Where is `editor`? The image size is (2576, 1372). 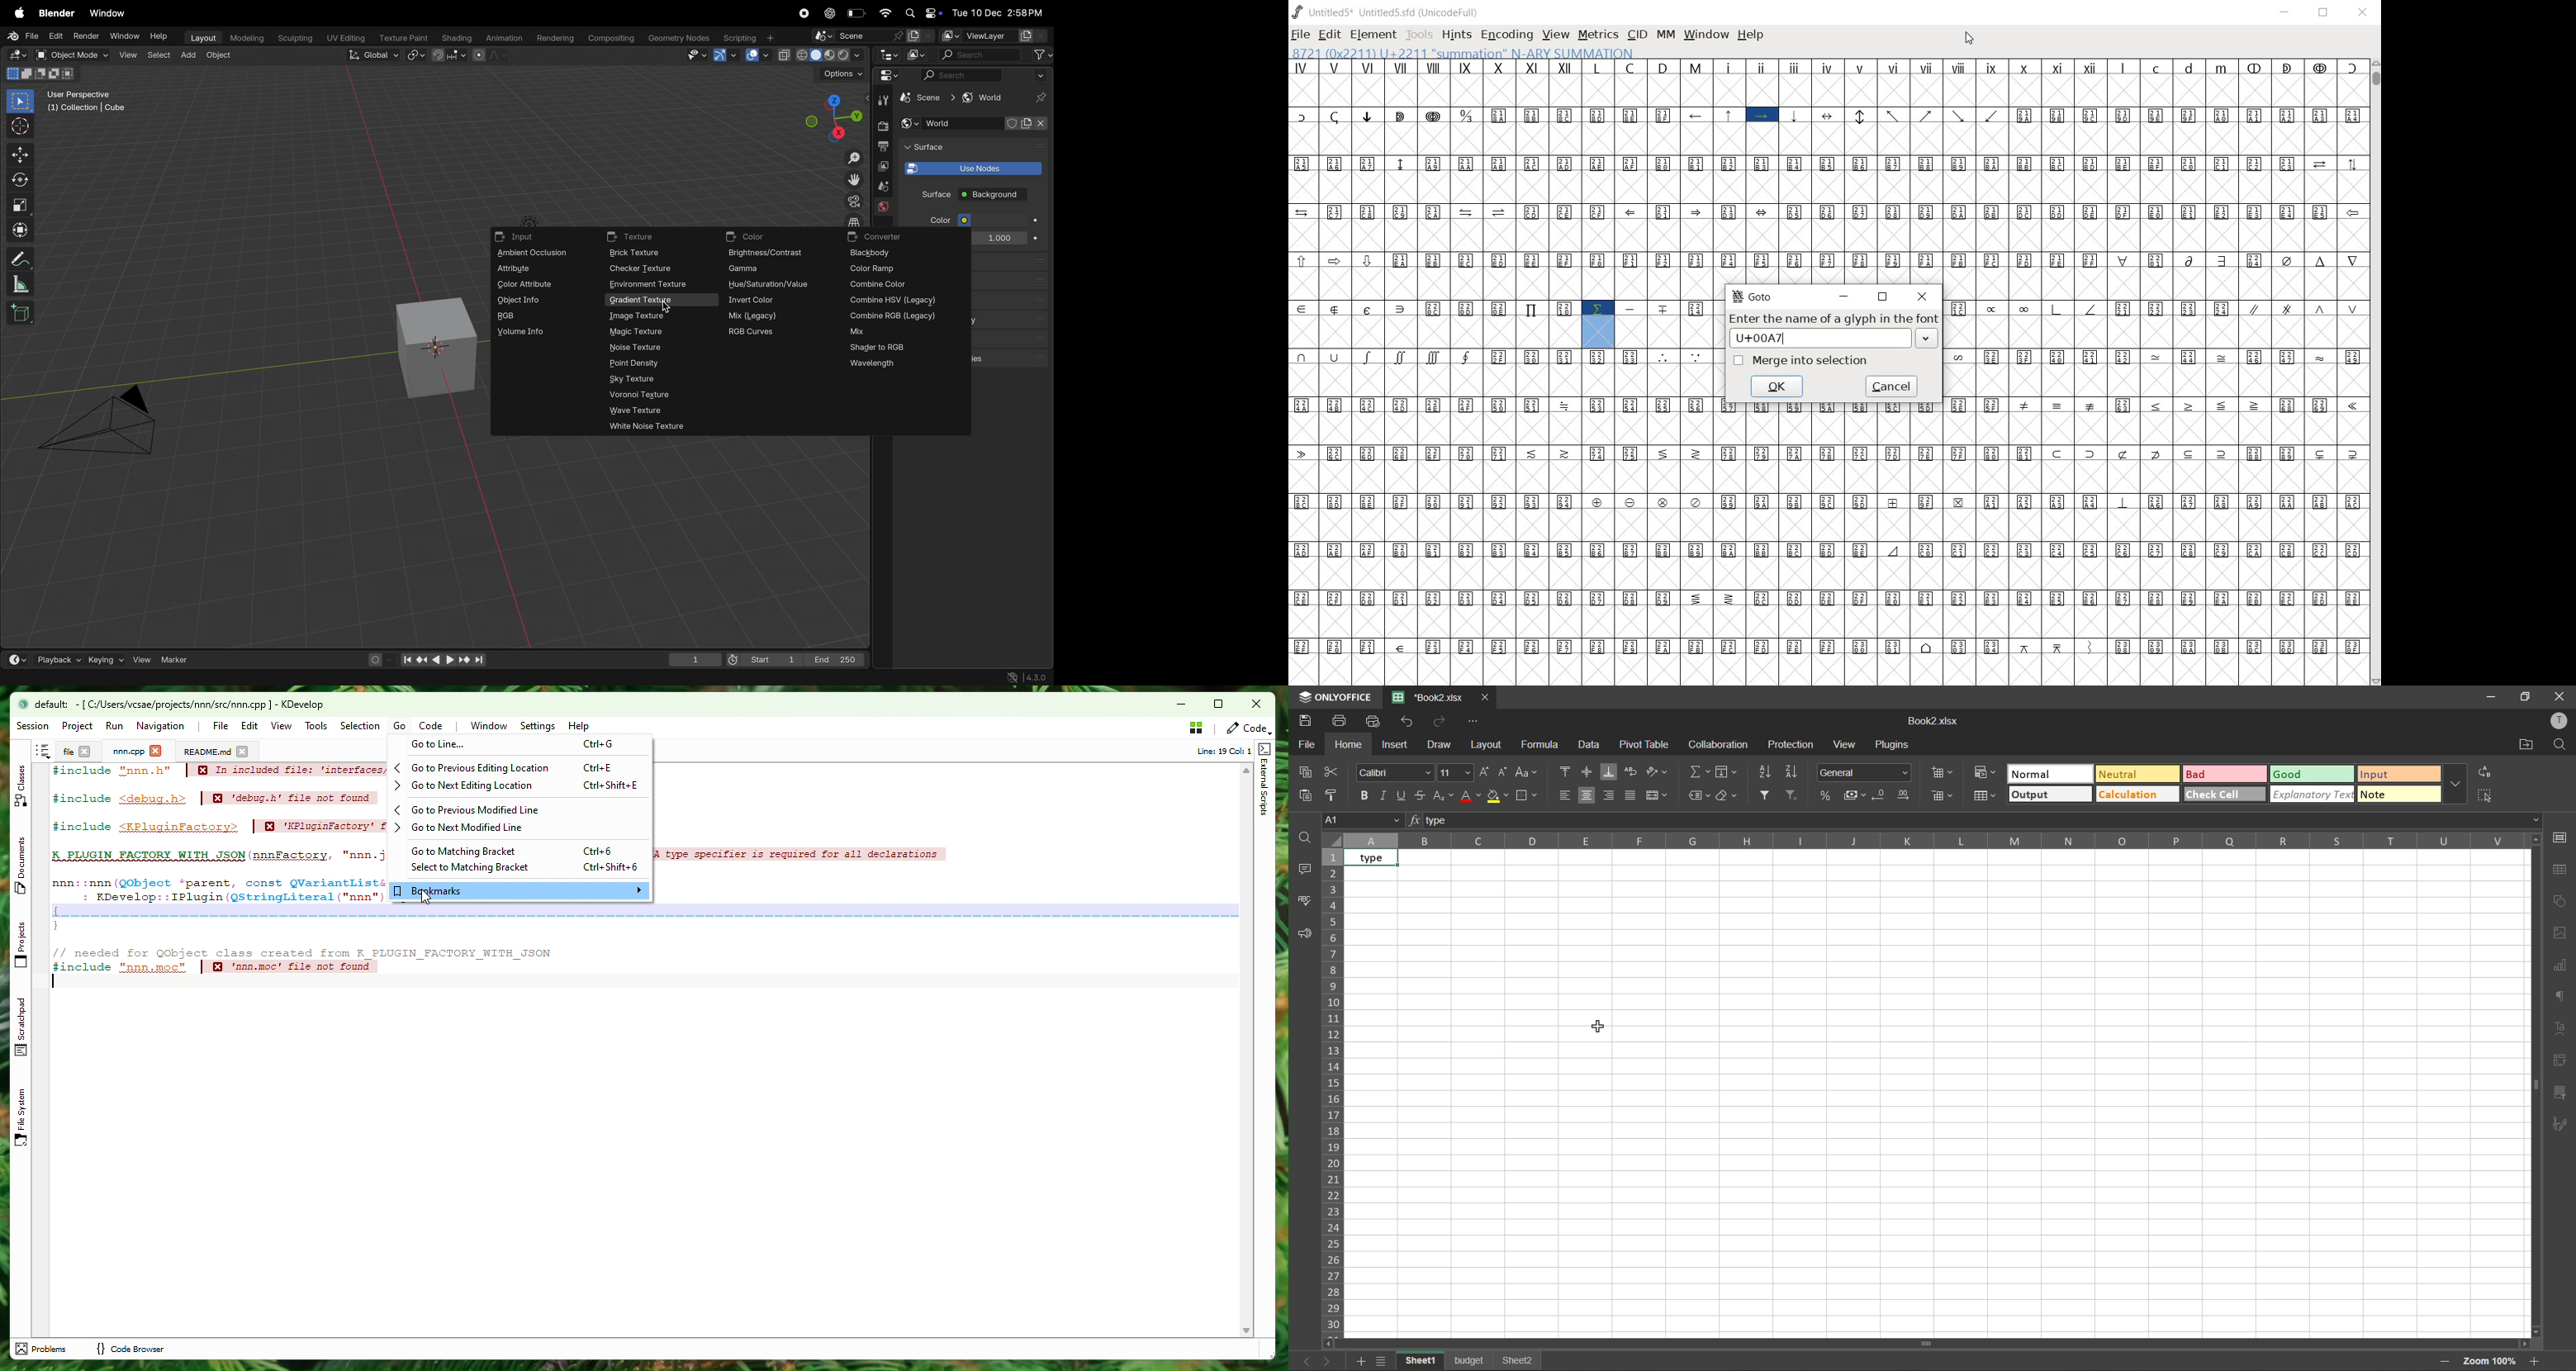
editor is located at coordinates (888, 56).